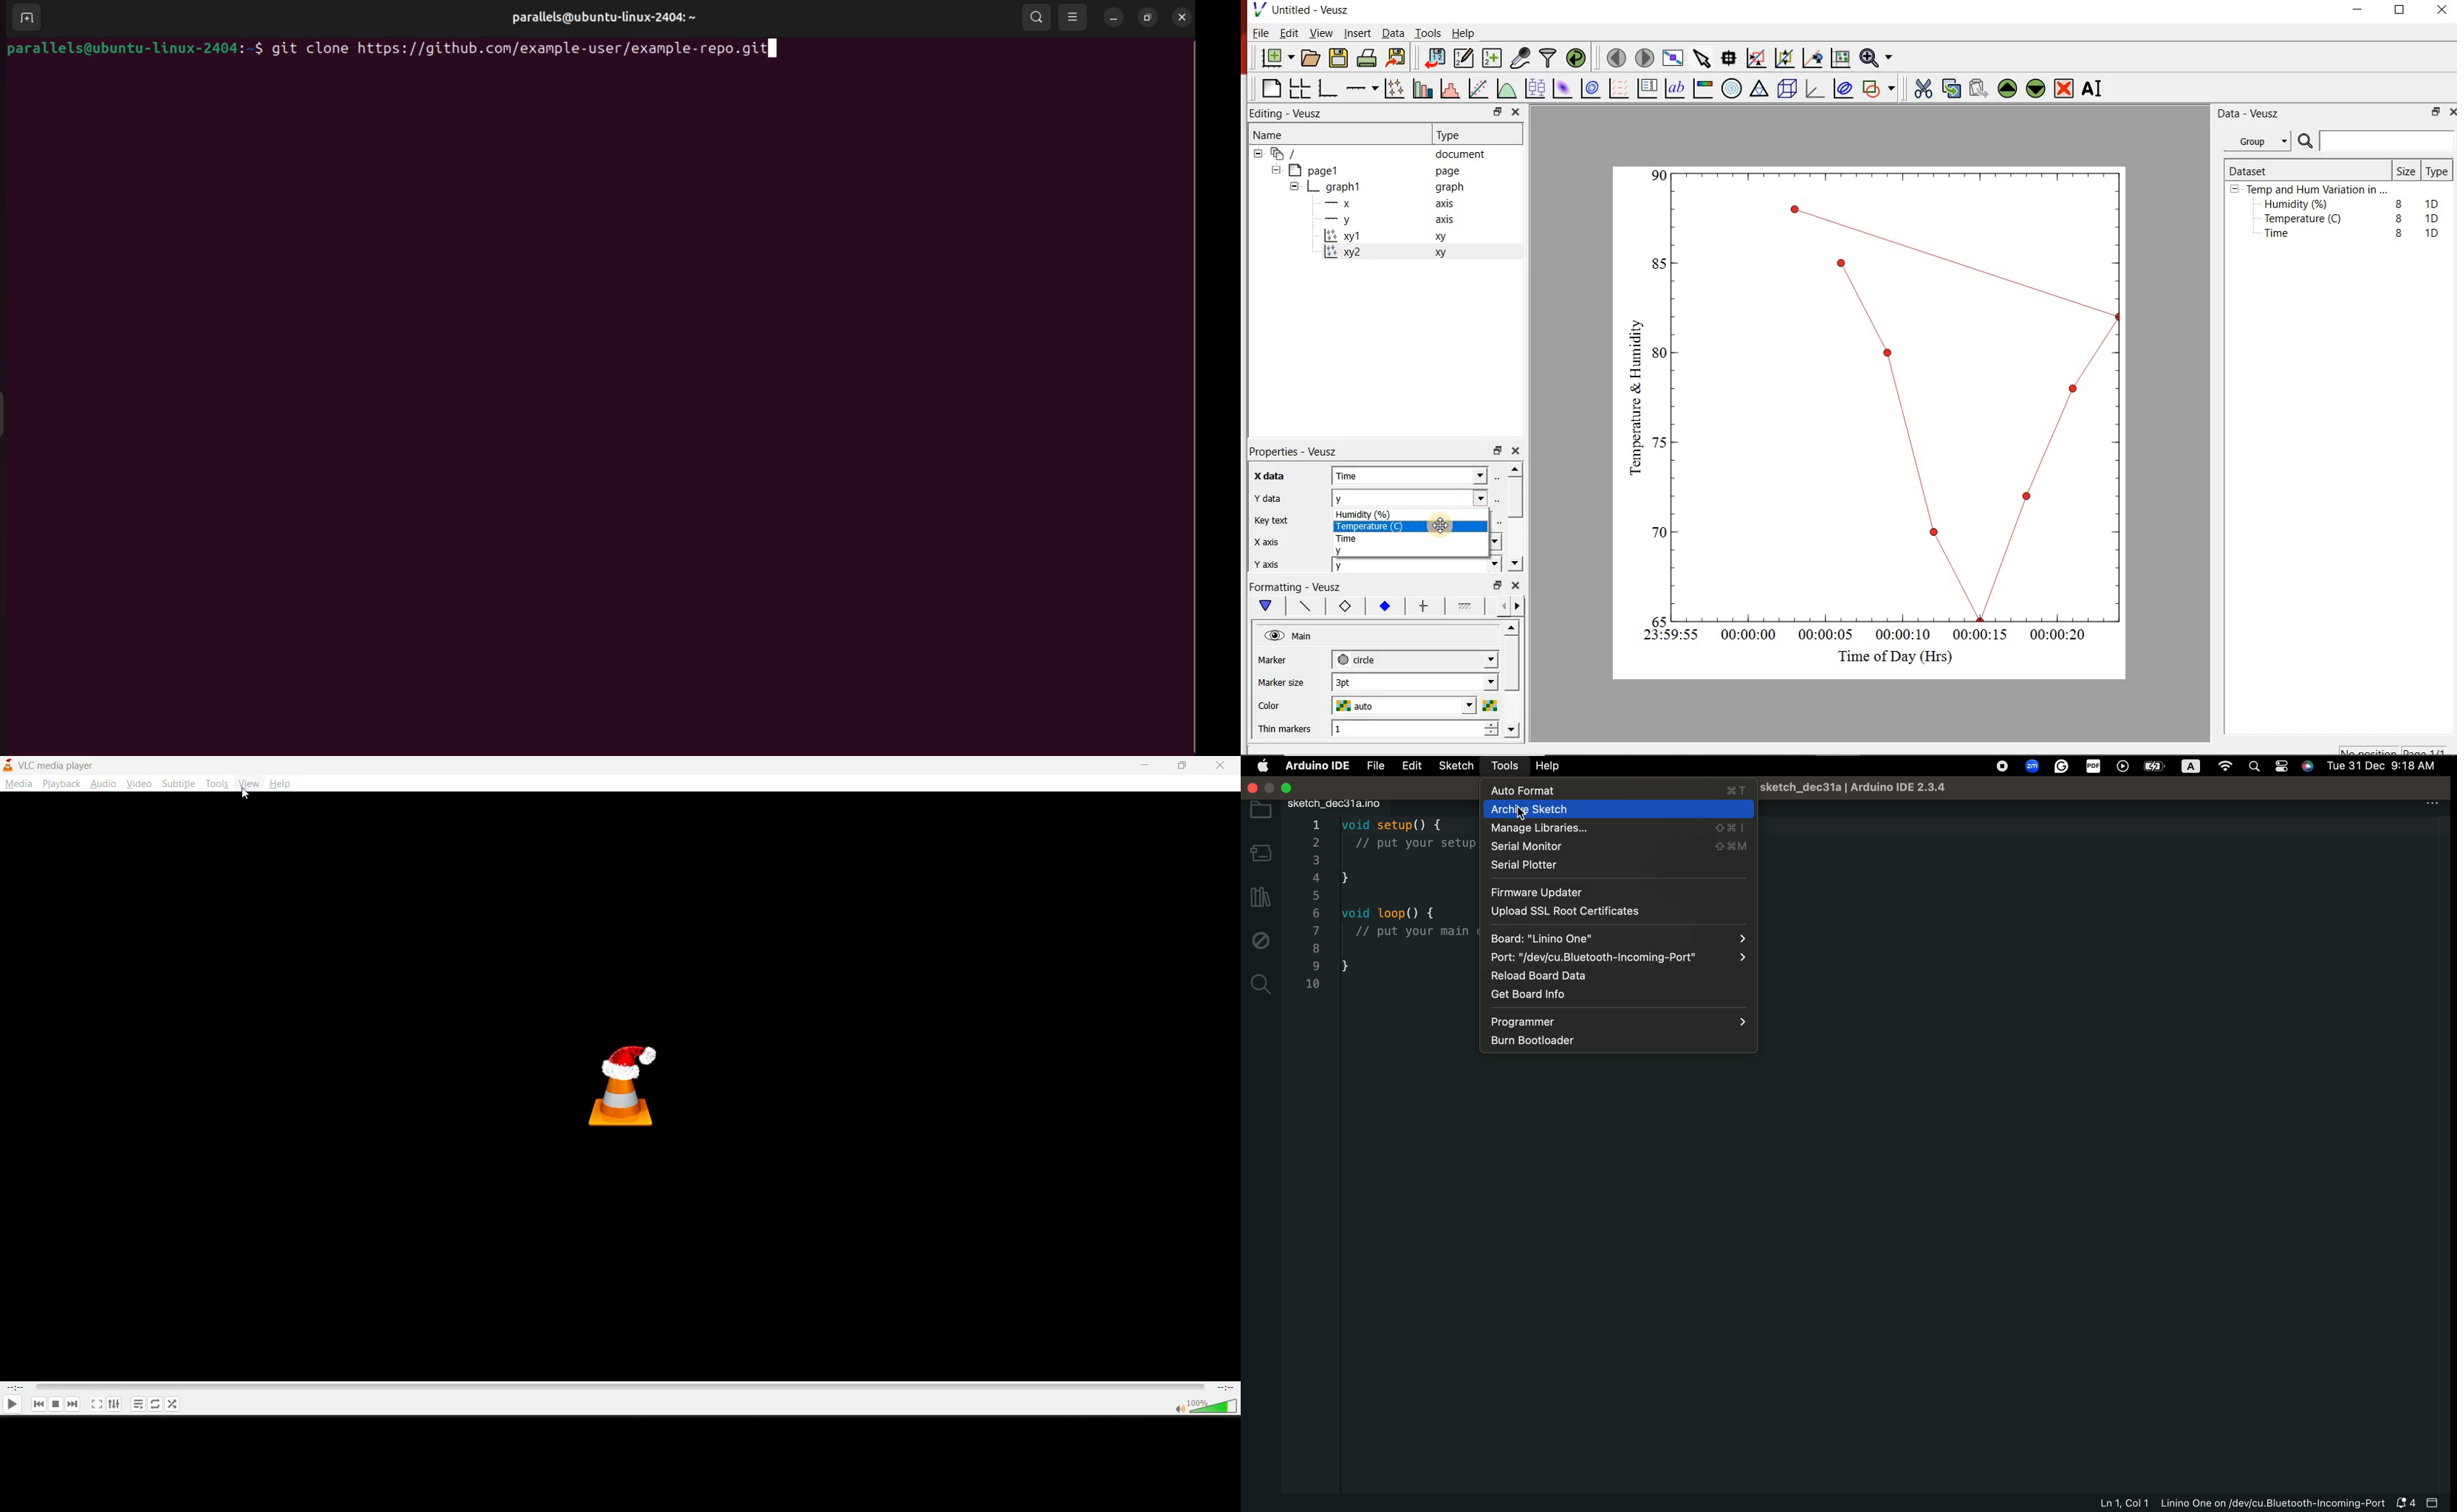  Describe the element at coordinates (1449, 188) in the screenshot. I see `graph` at that location.